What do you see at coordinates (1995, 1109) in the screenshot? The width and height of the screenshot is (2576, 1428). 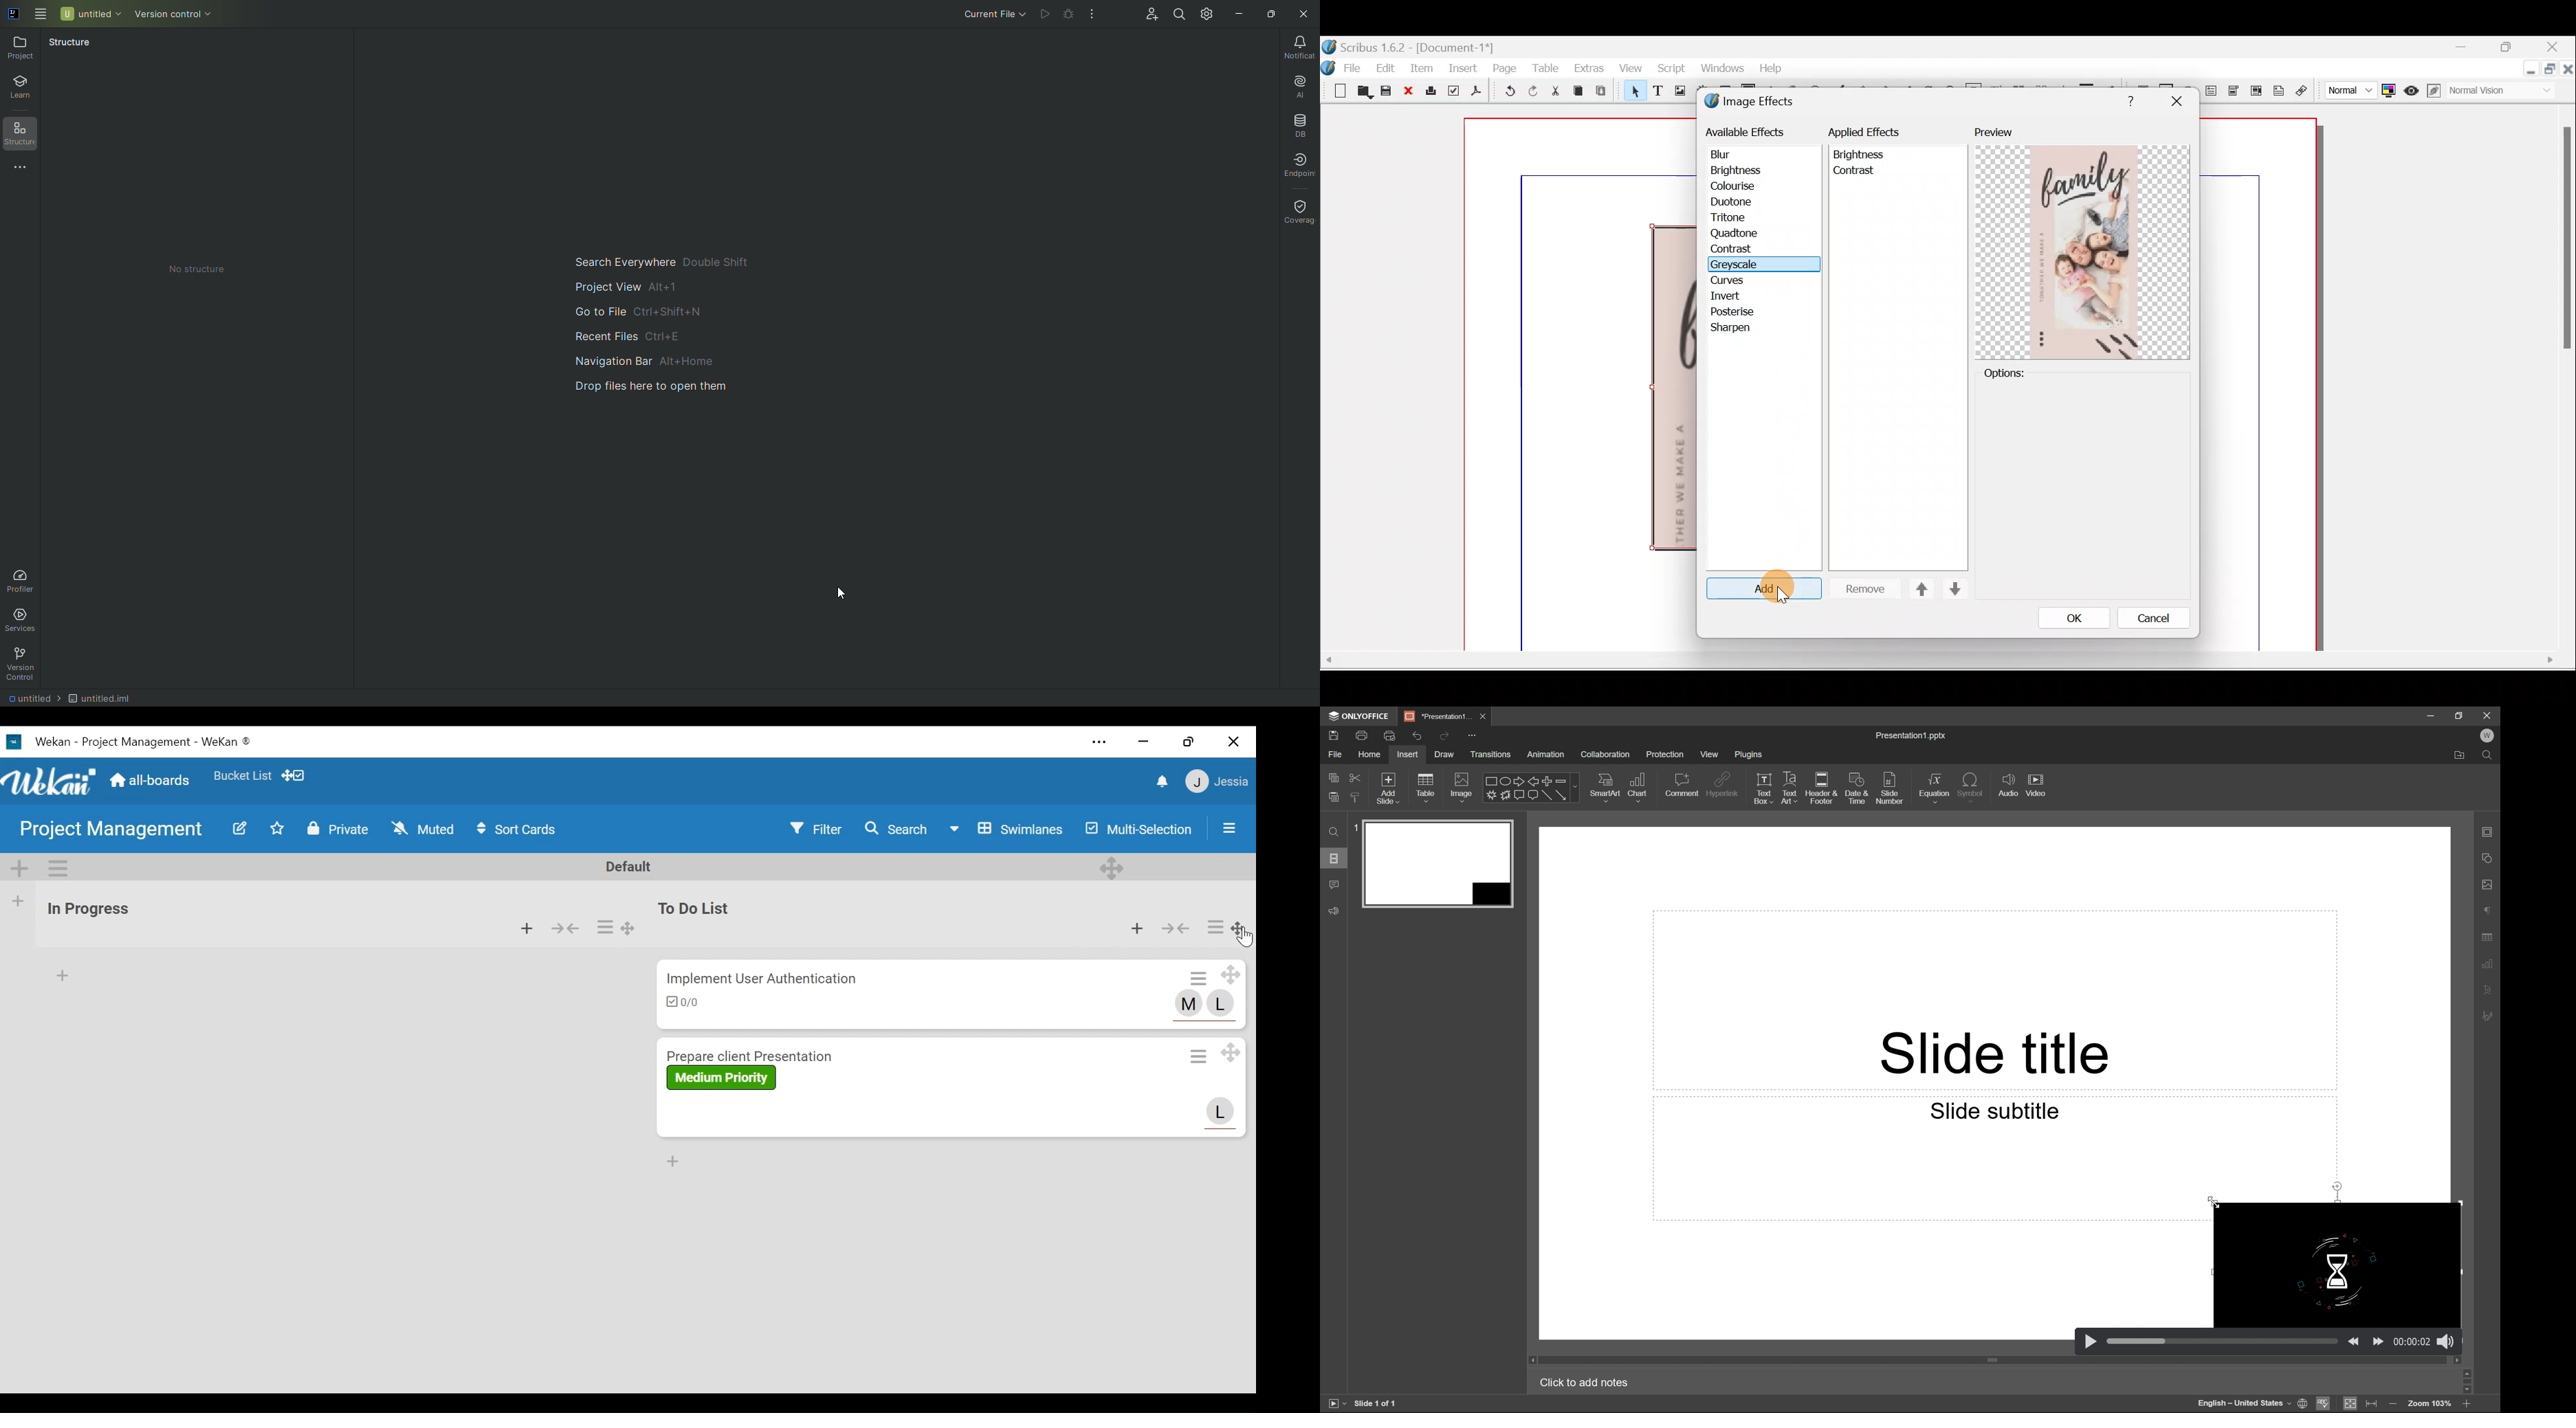 I see `Slide subtitle` at bounding box center [1995, 1109].